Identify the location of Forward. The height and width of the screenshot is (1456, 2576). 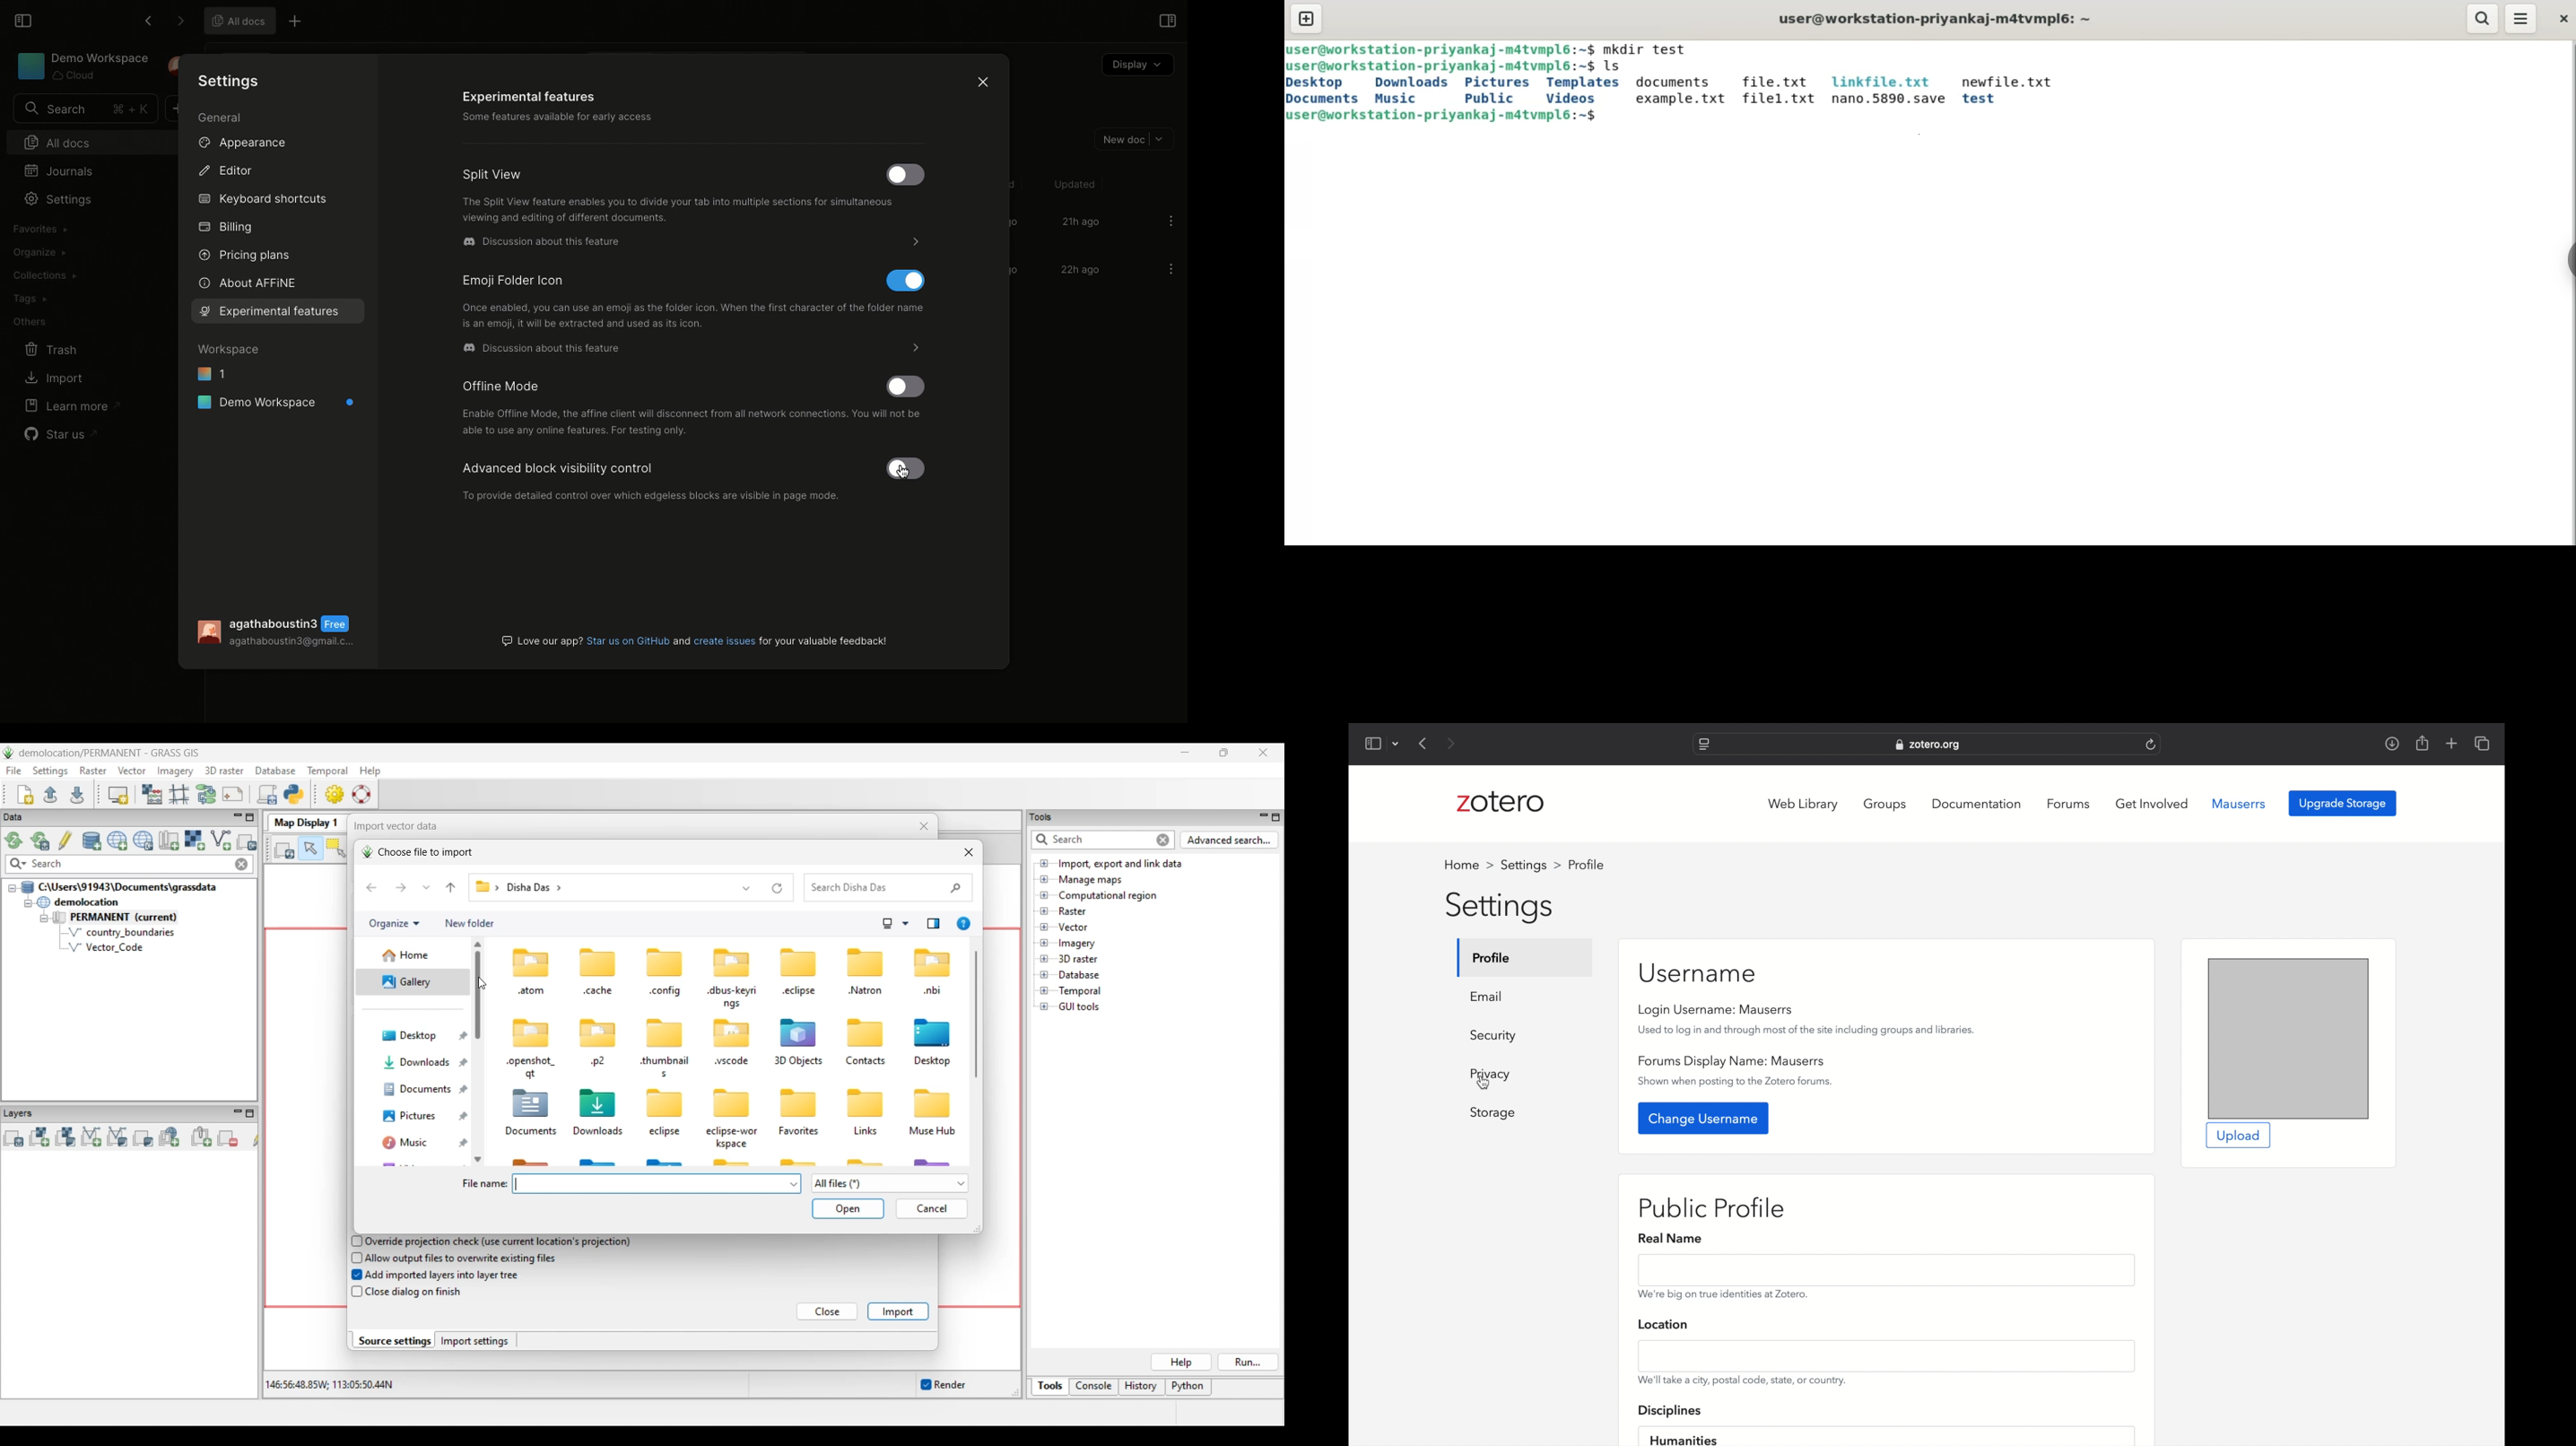
(180, 21).